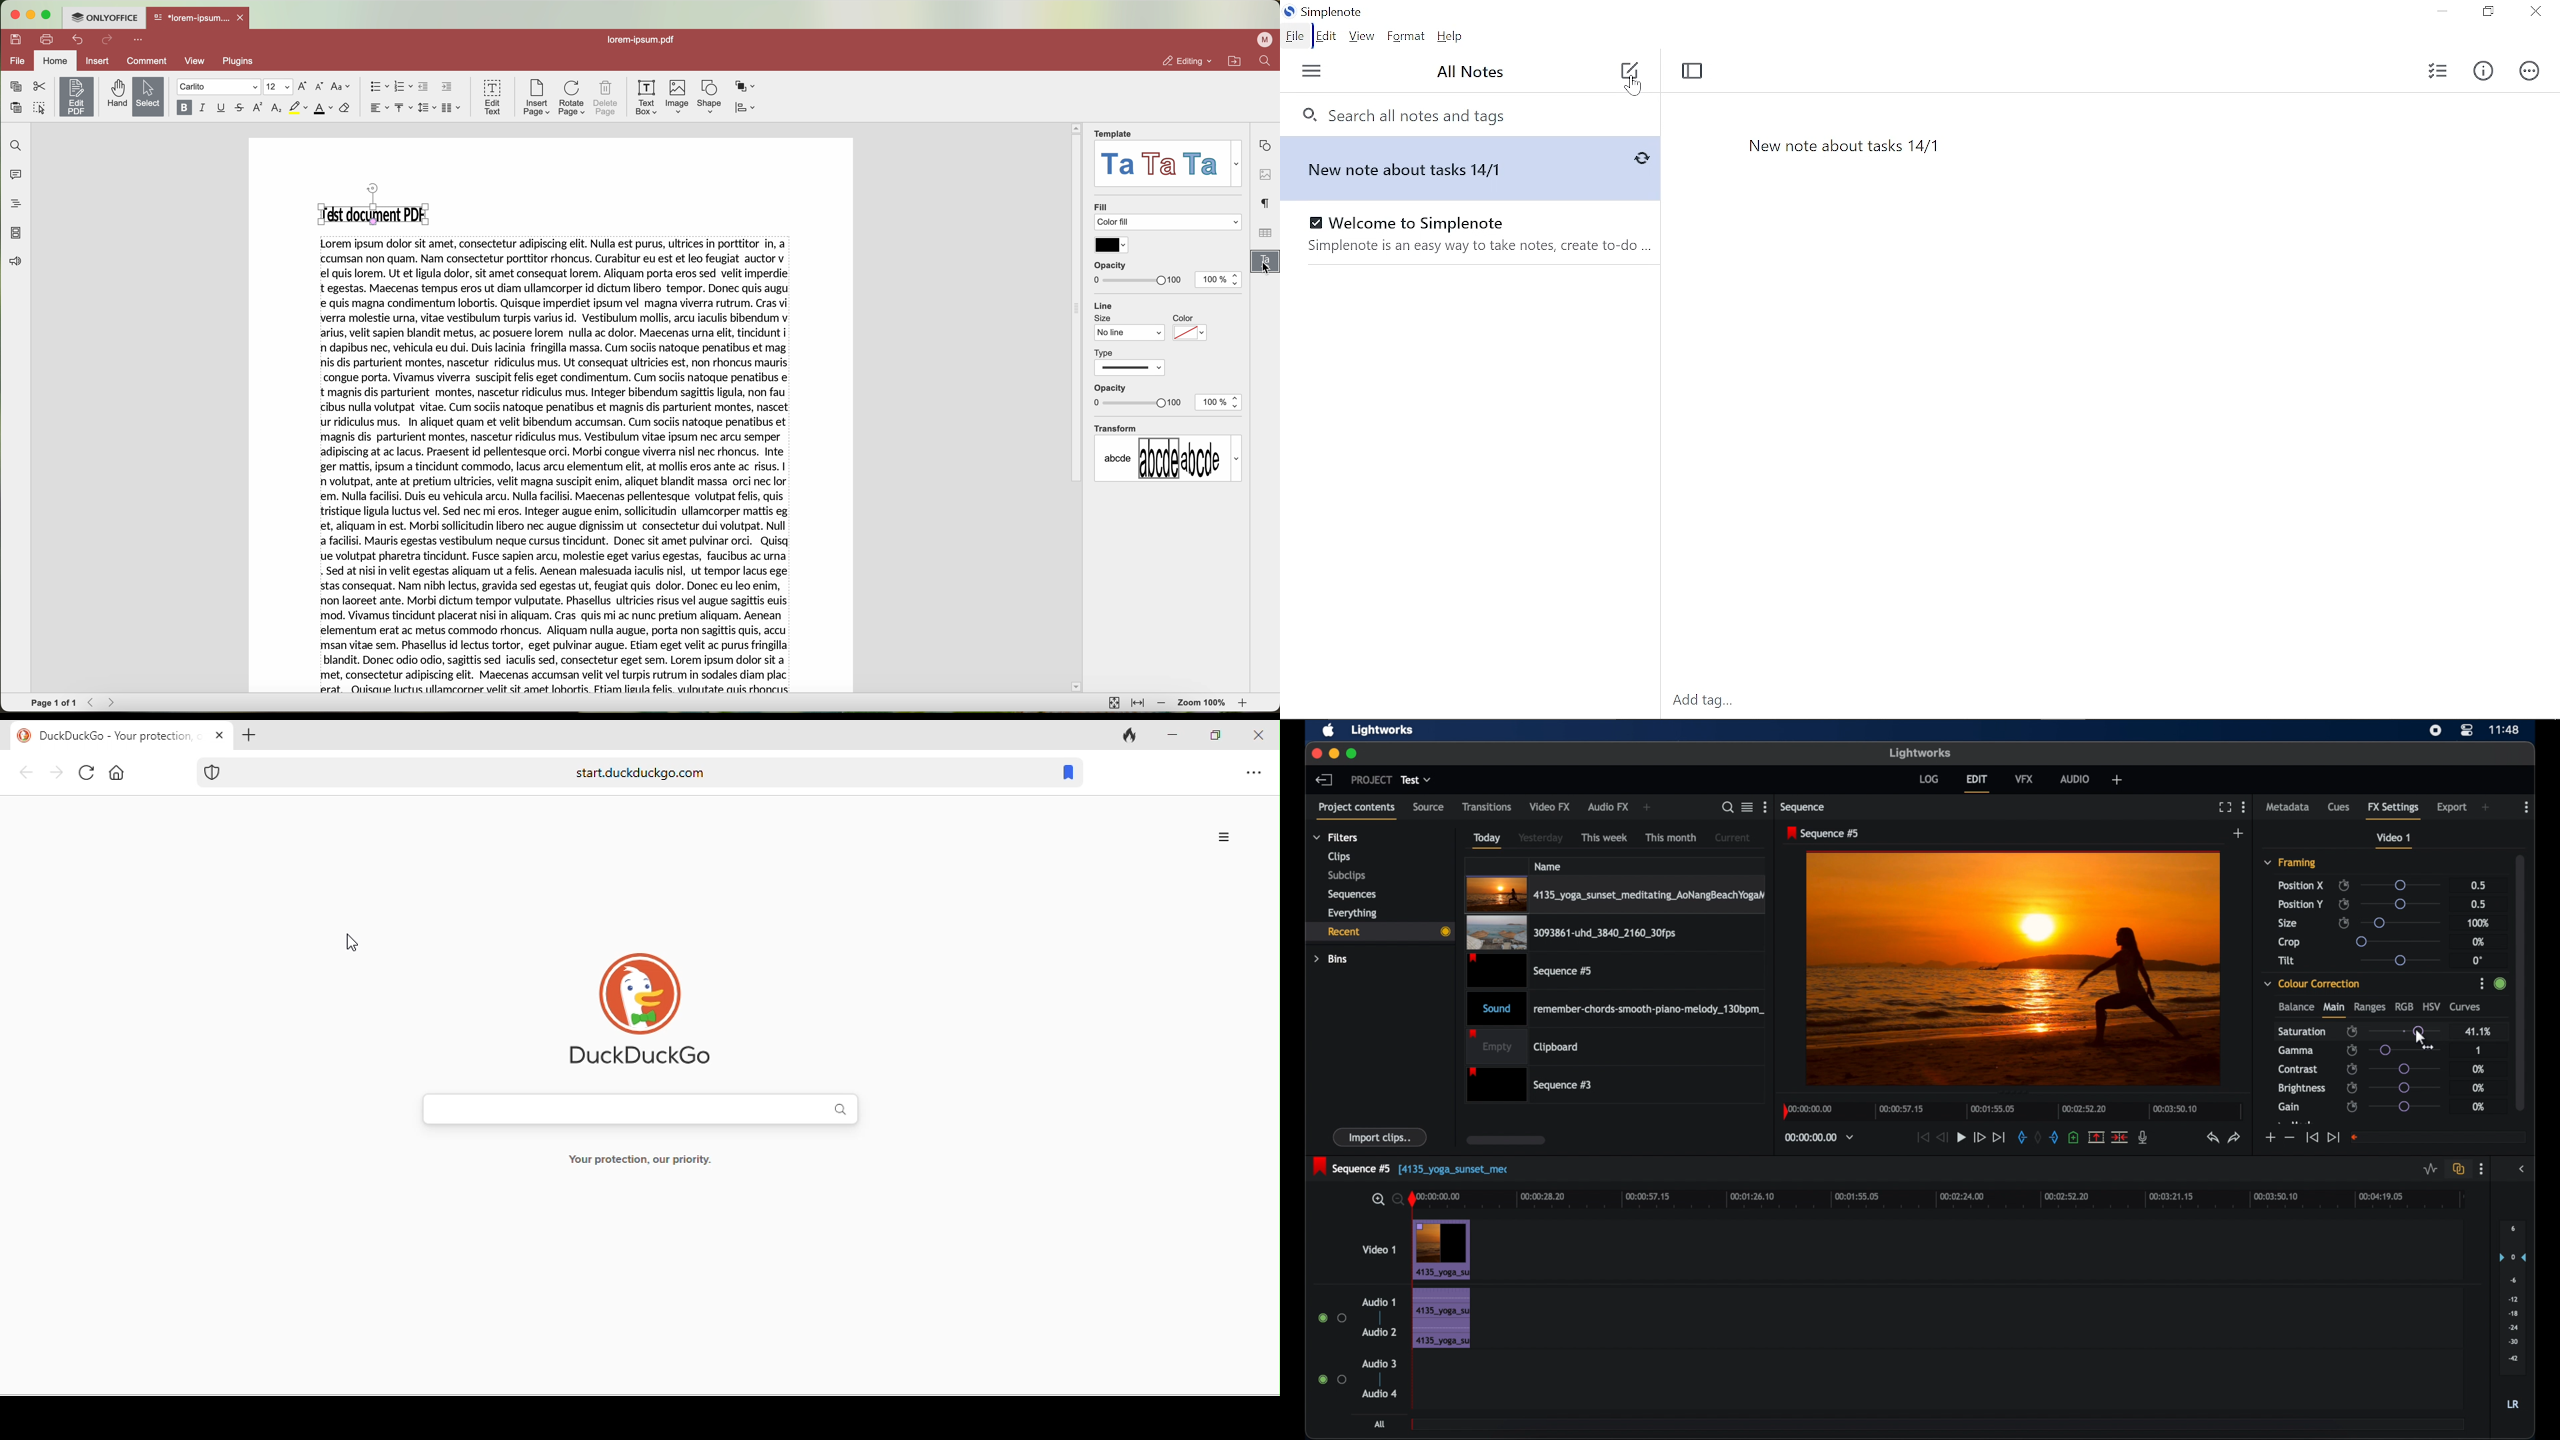  What do you see at coordinates (2467, 1007) in the screenshot?
I see `curves` at bounding box center [2467, 1007].